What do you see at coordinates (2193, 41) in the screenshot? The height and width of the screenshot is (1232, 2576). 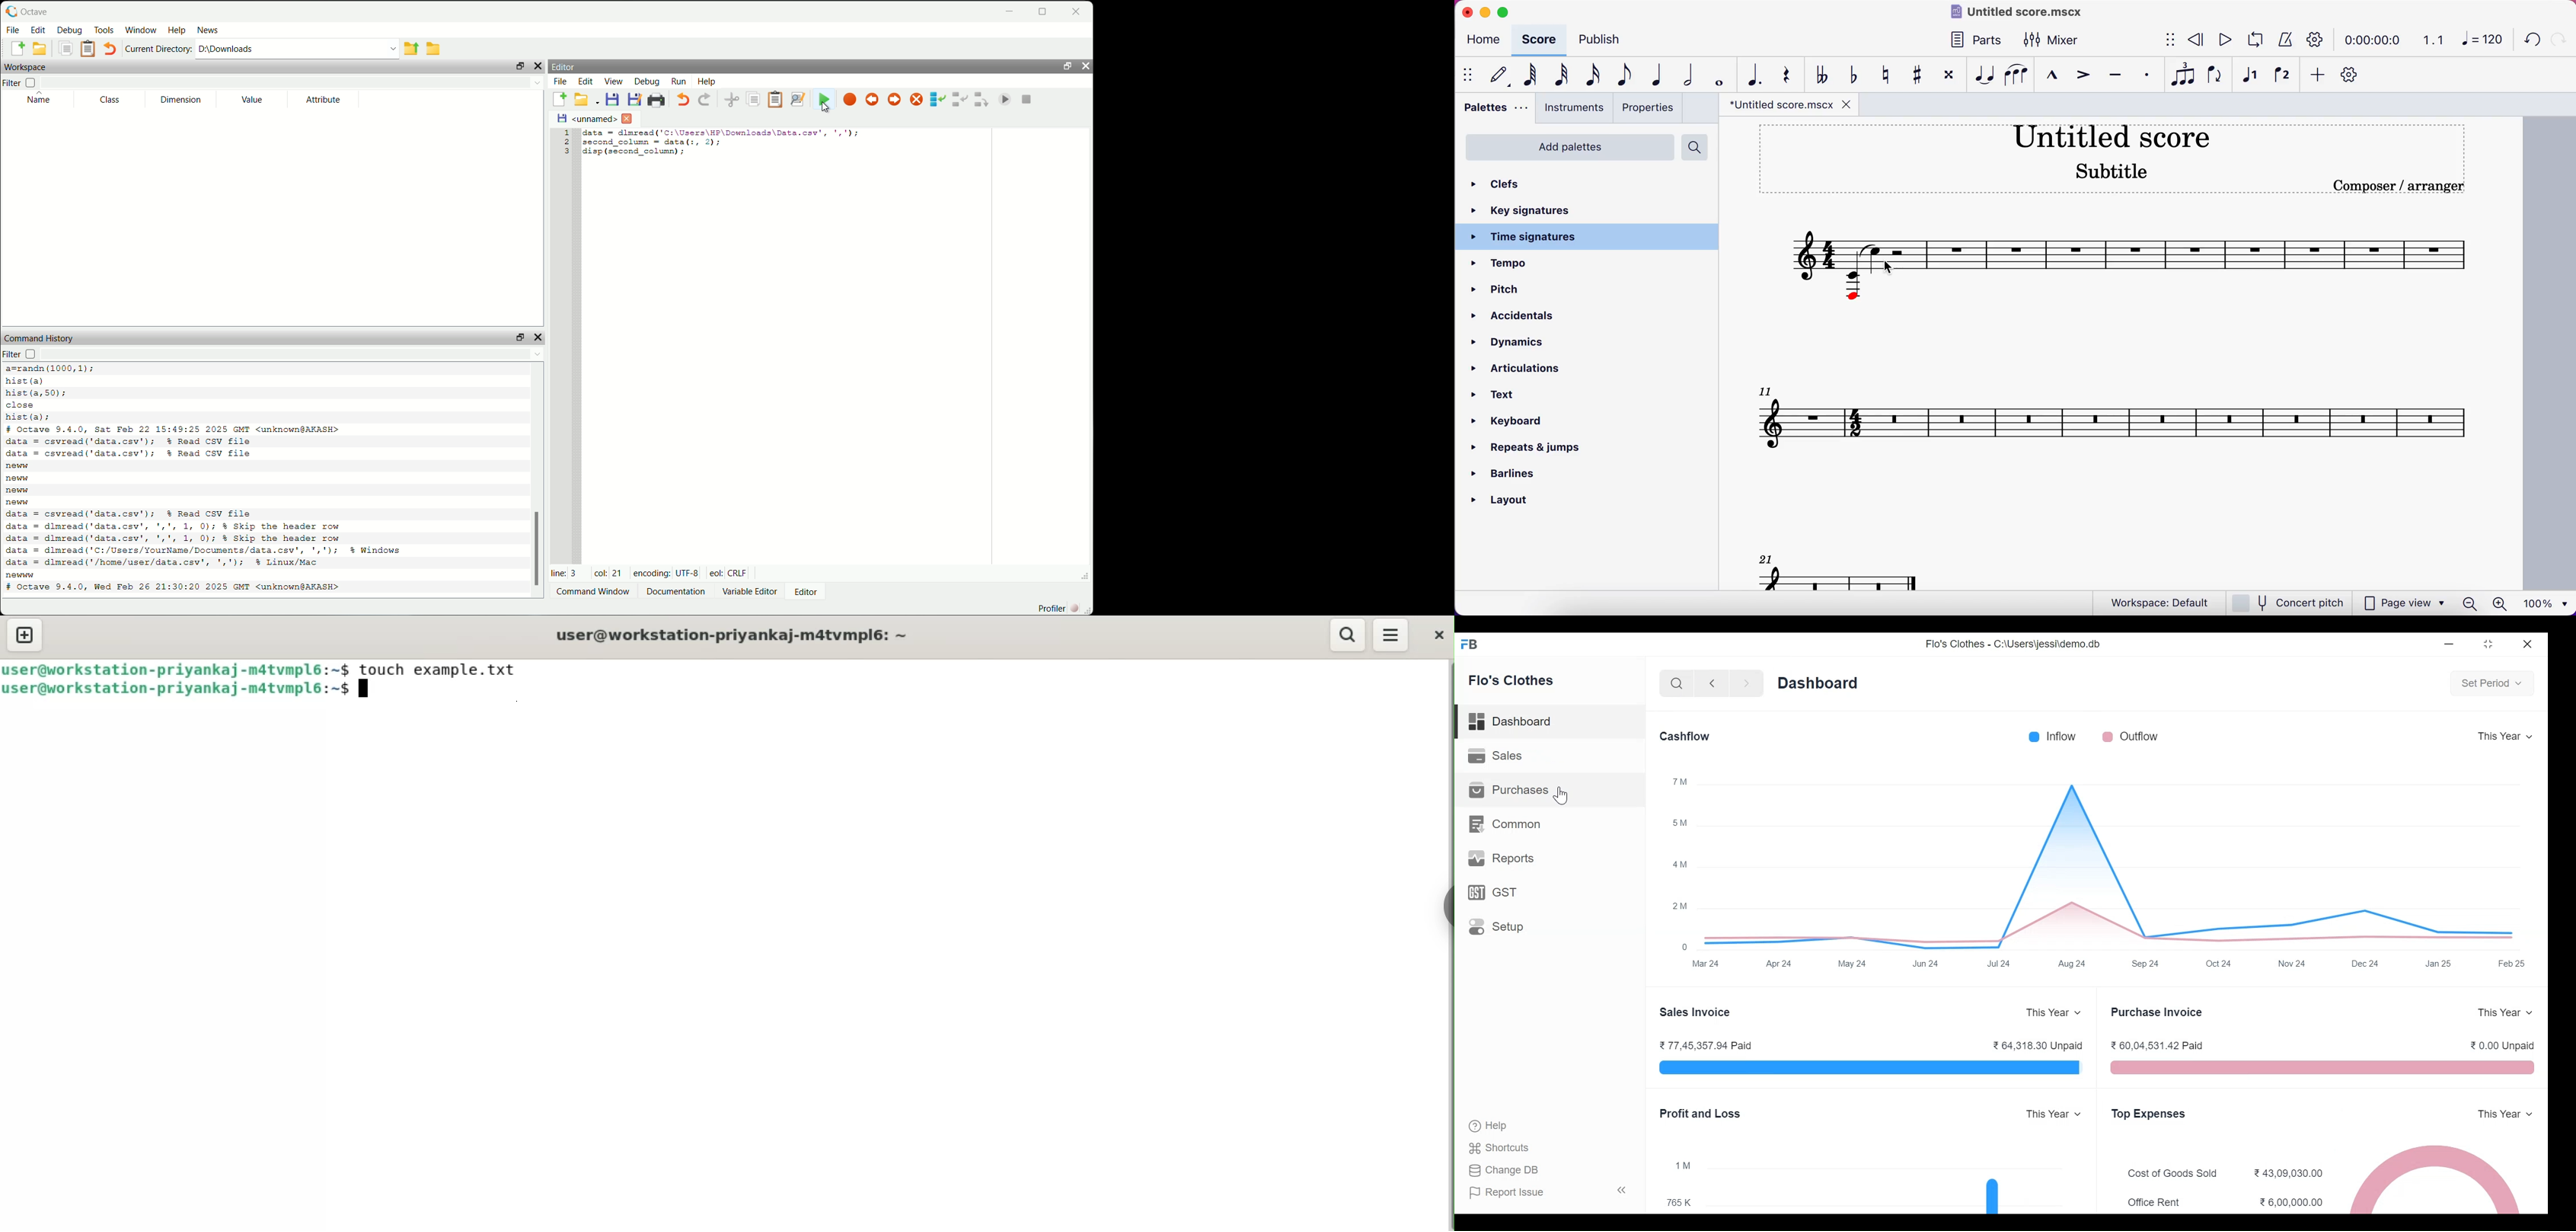 I see `rewind` at bounding box center [2193, 41].